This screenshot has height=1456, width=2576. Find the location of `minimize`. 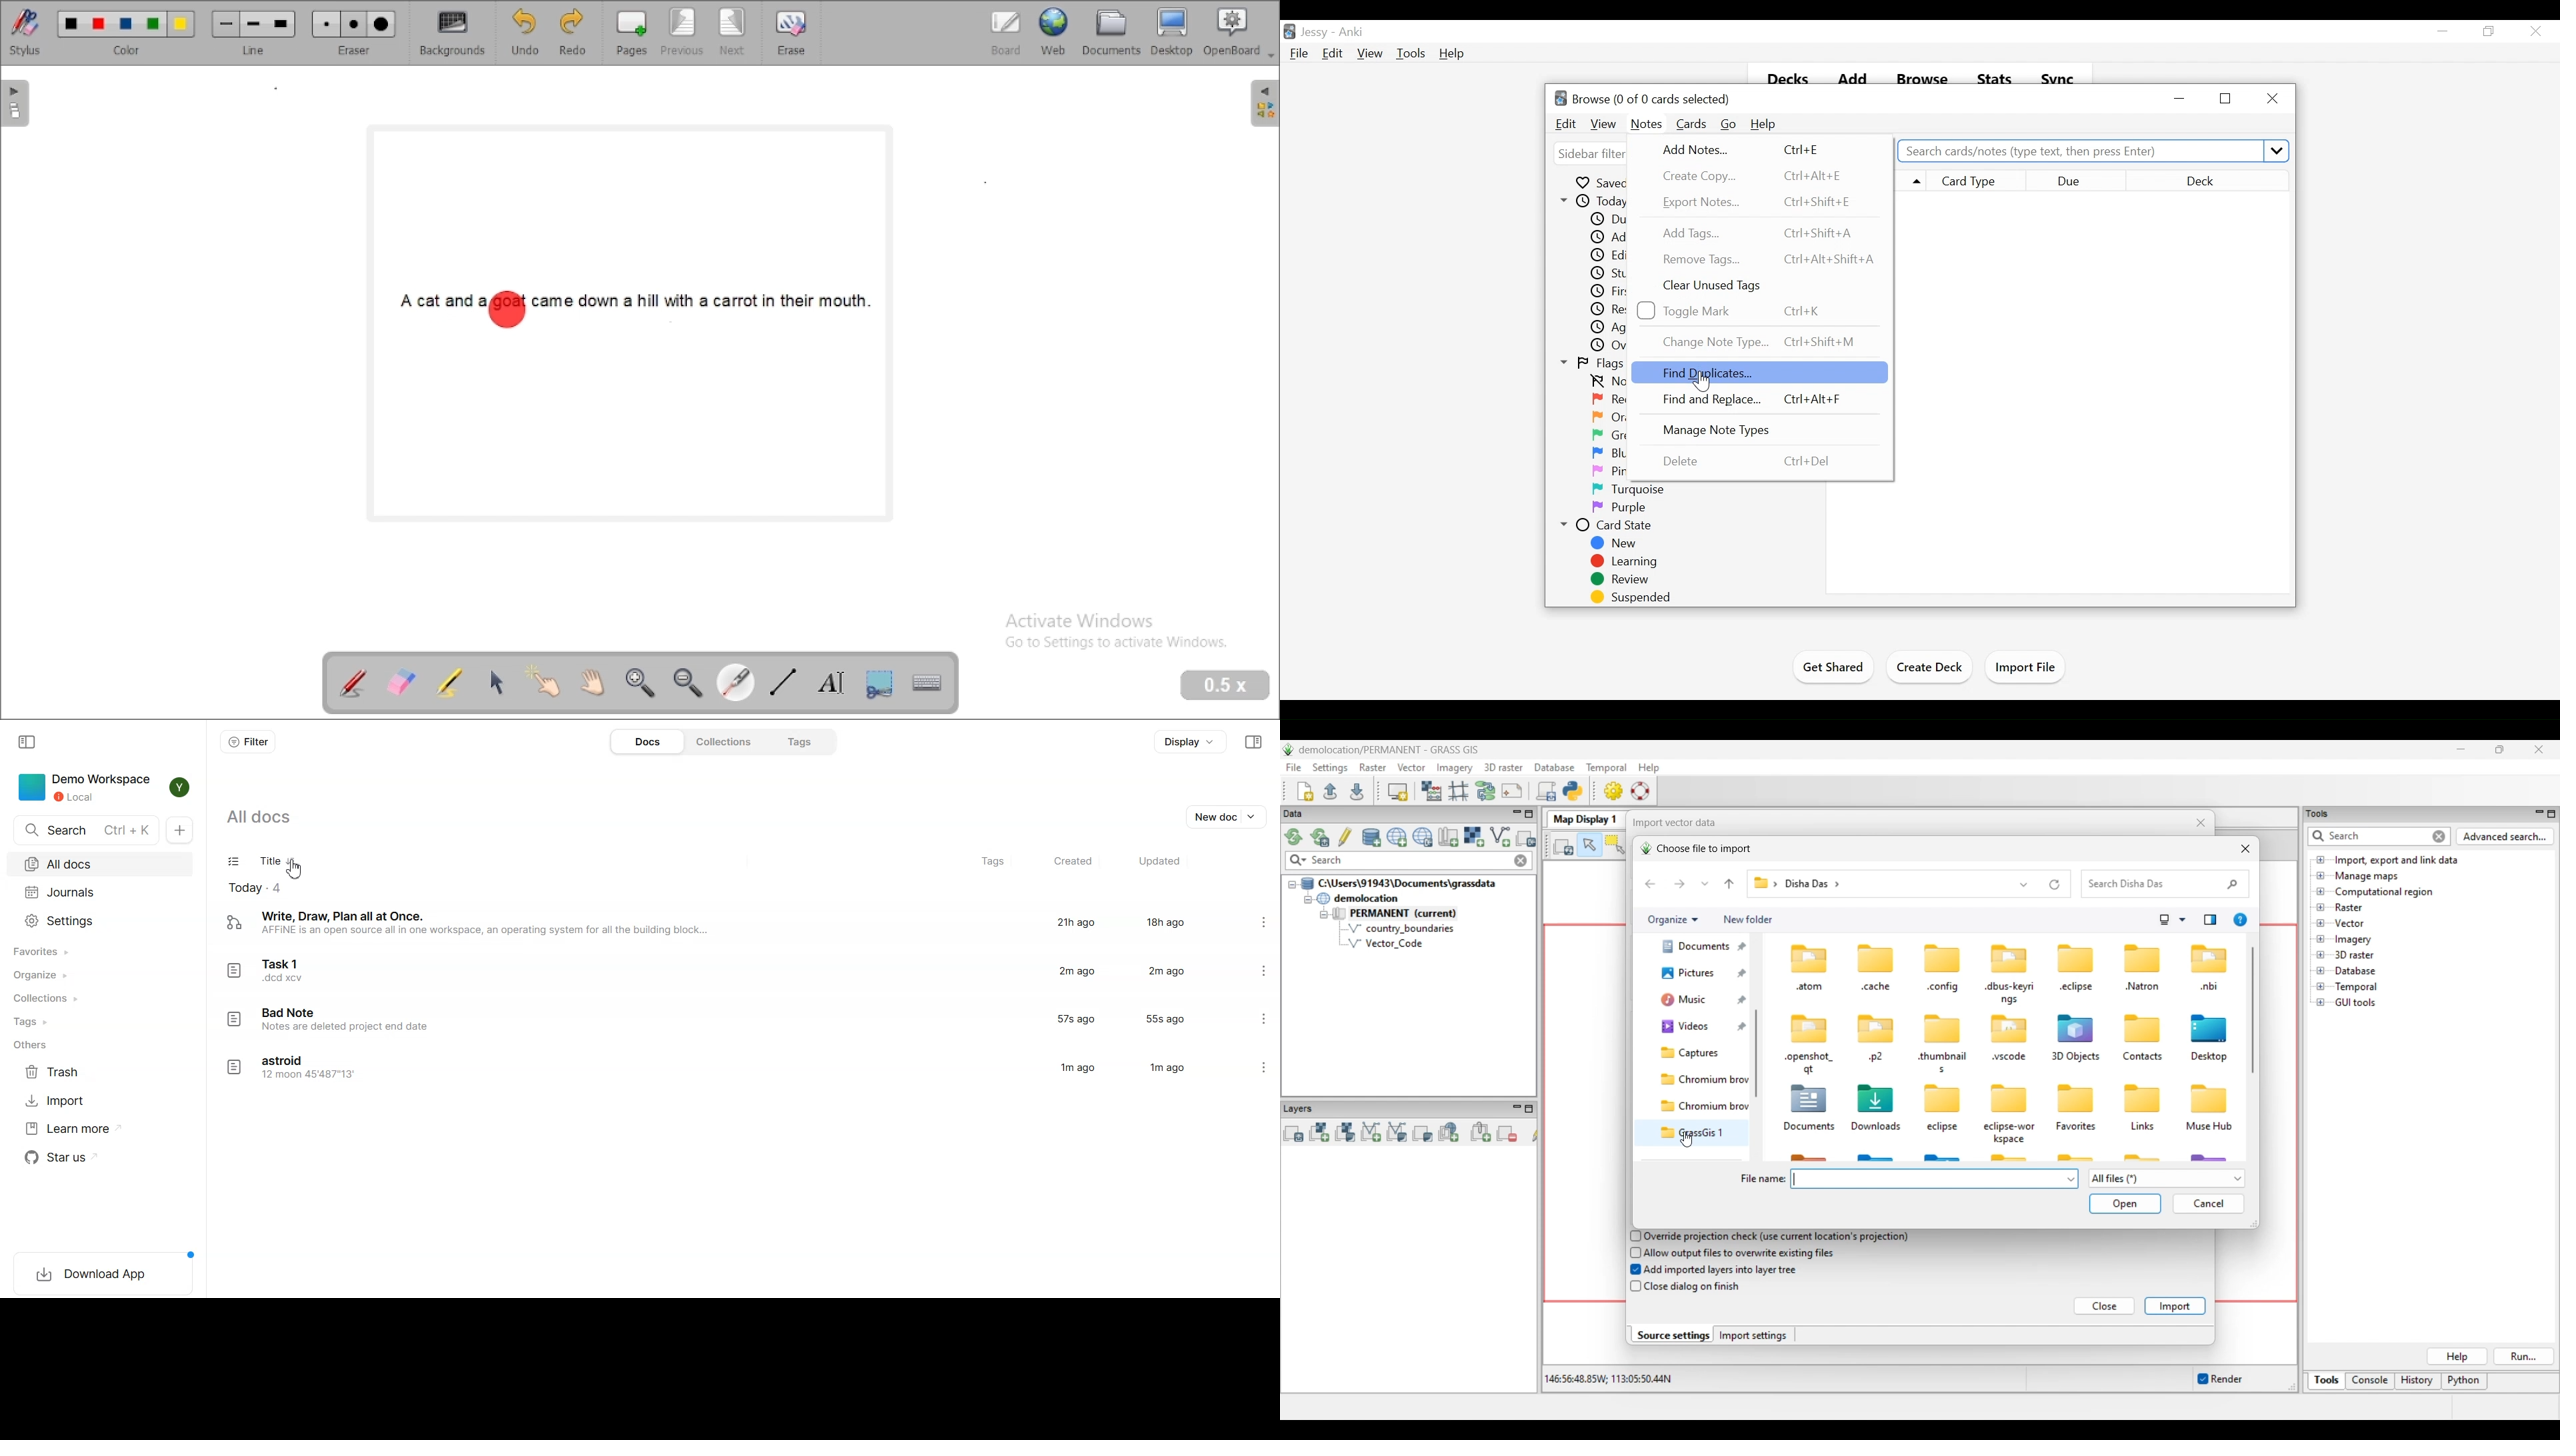

minimize is located at coordinates (2181, 97).